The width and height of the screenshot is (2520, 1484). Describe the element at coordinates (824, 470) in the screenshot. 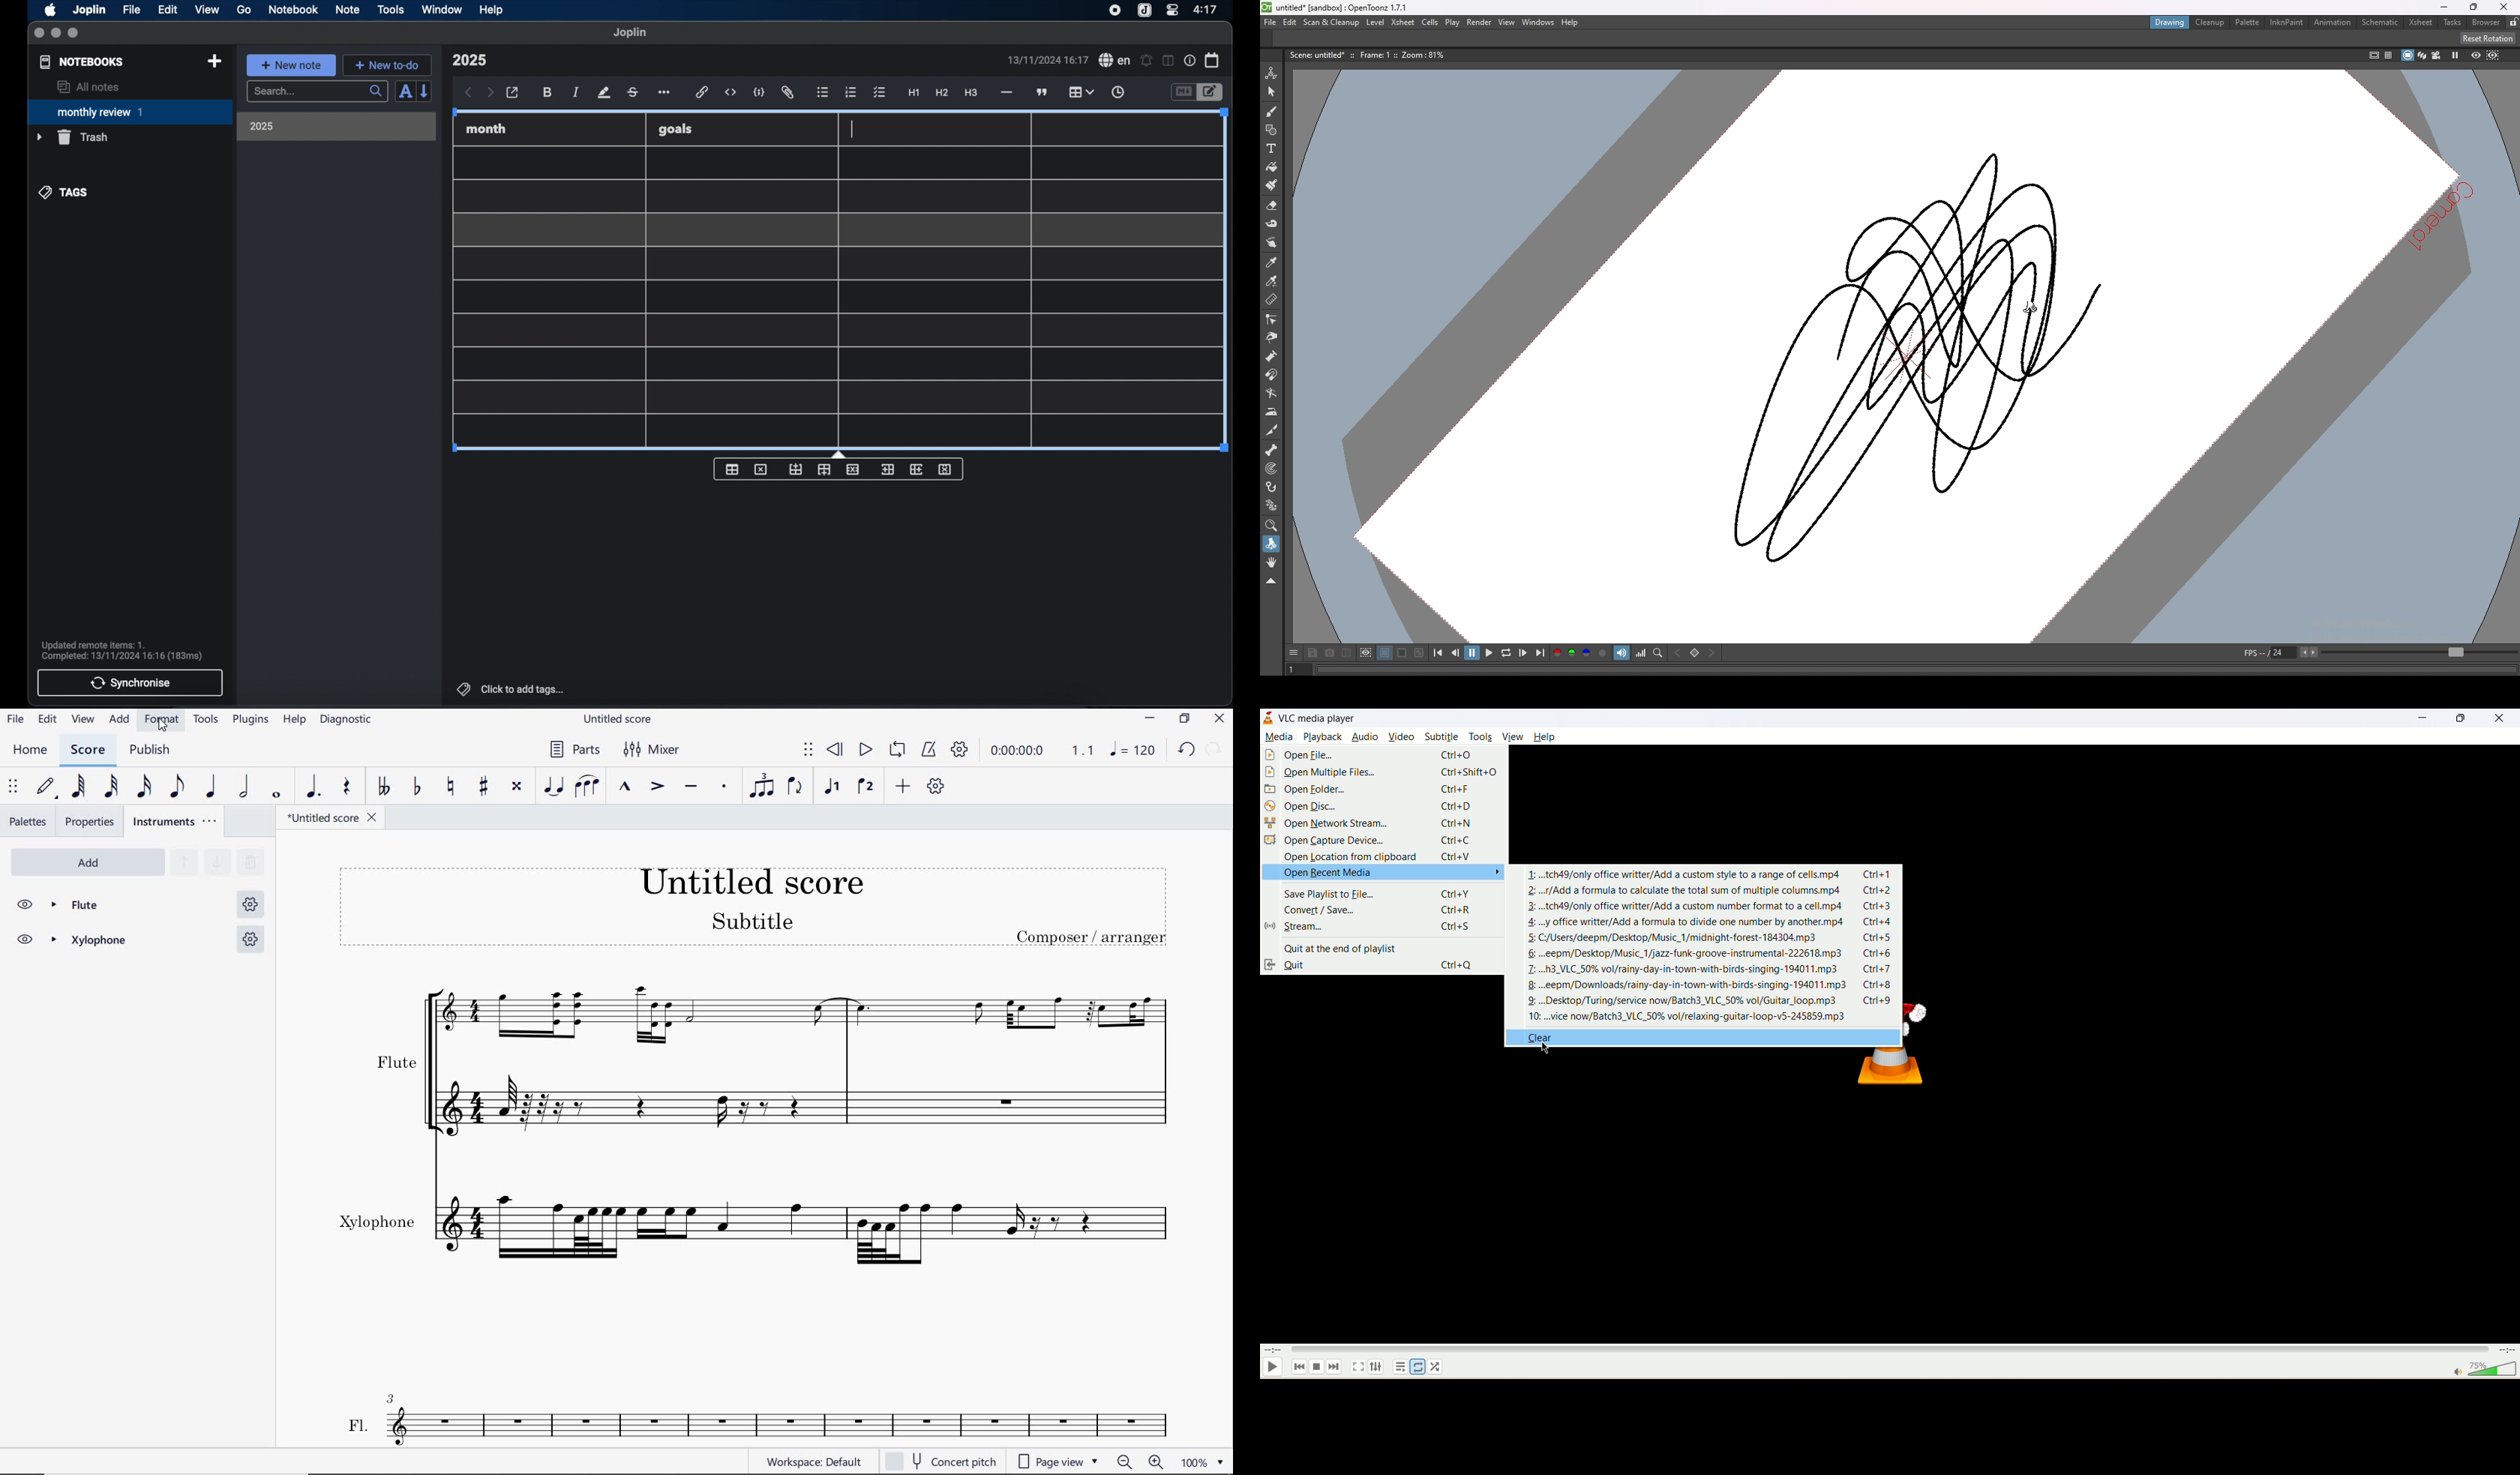

I see `insert row after` at that location.